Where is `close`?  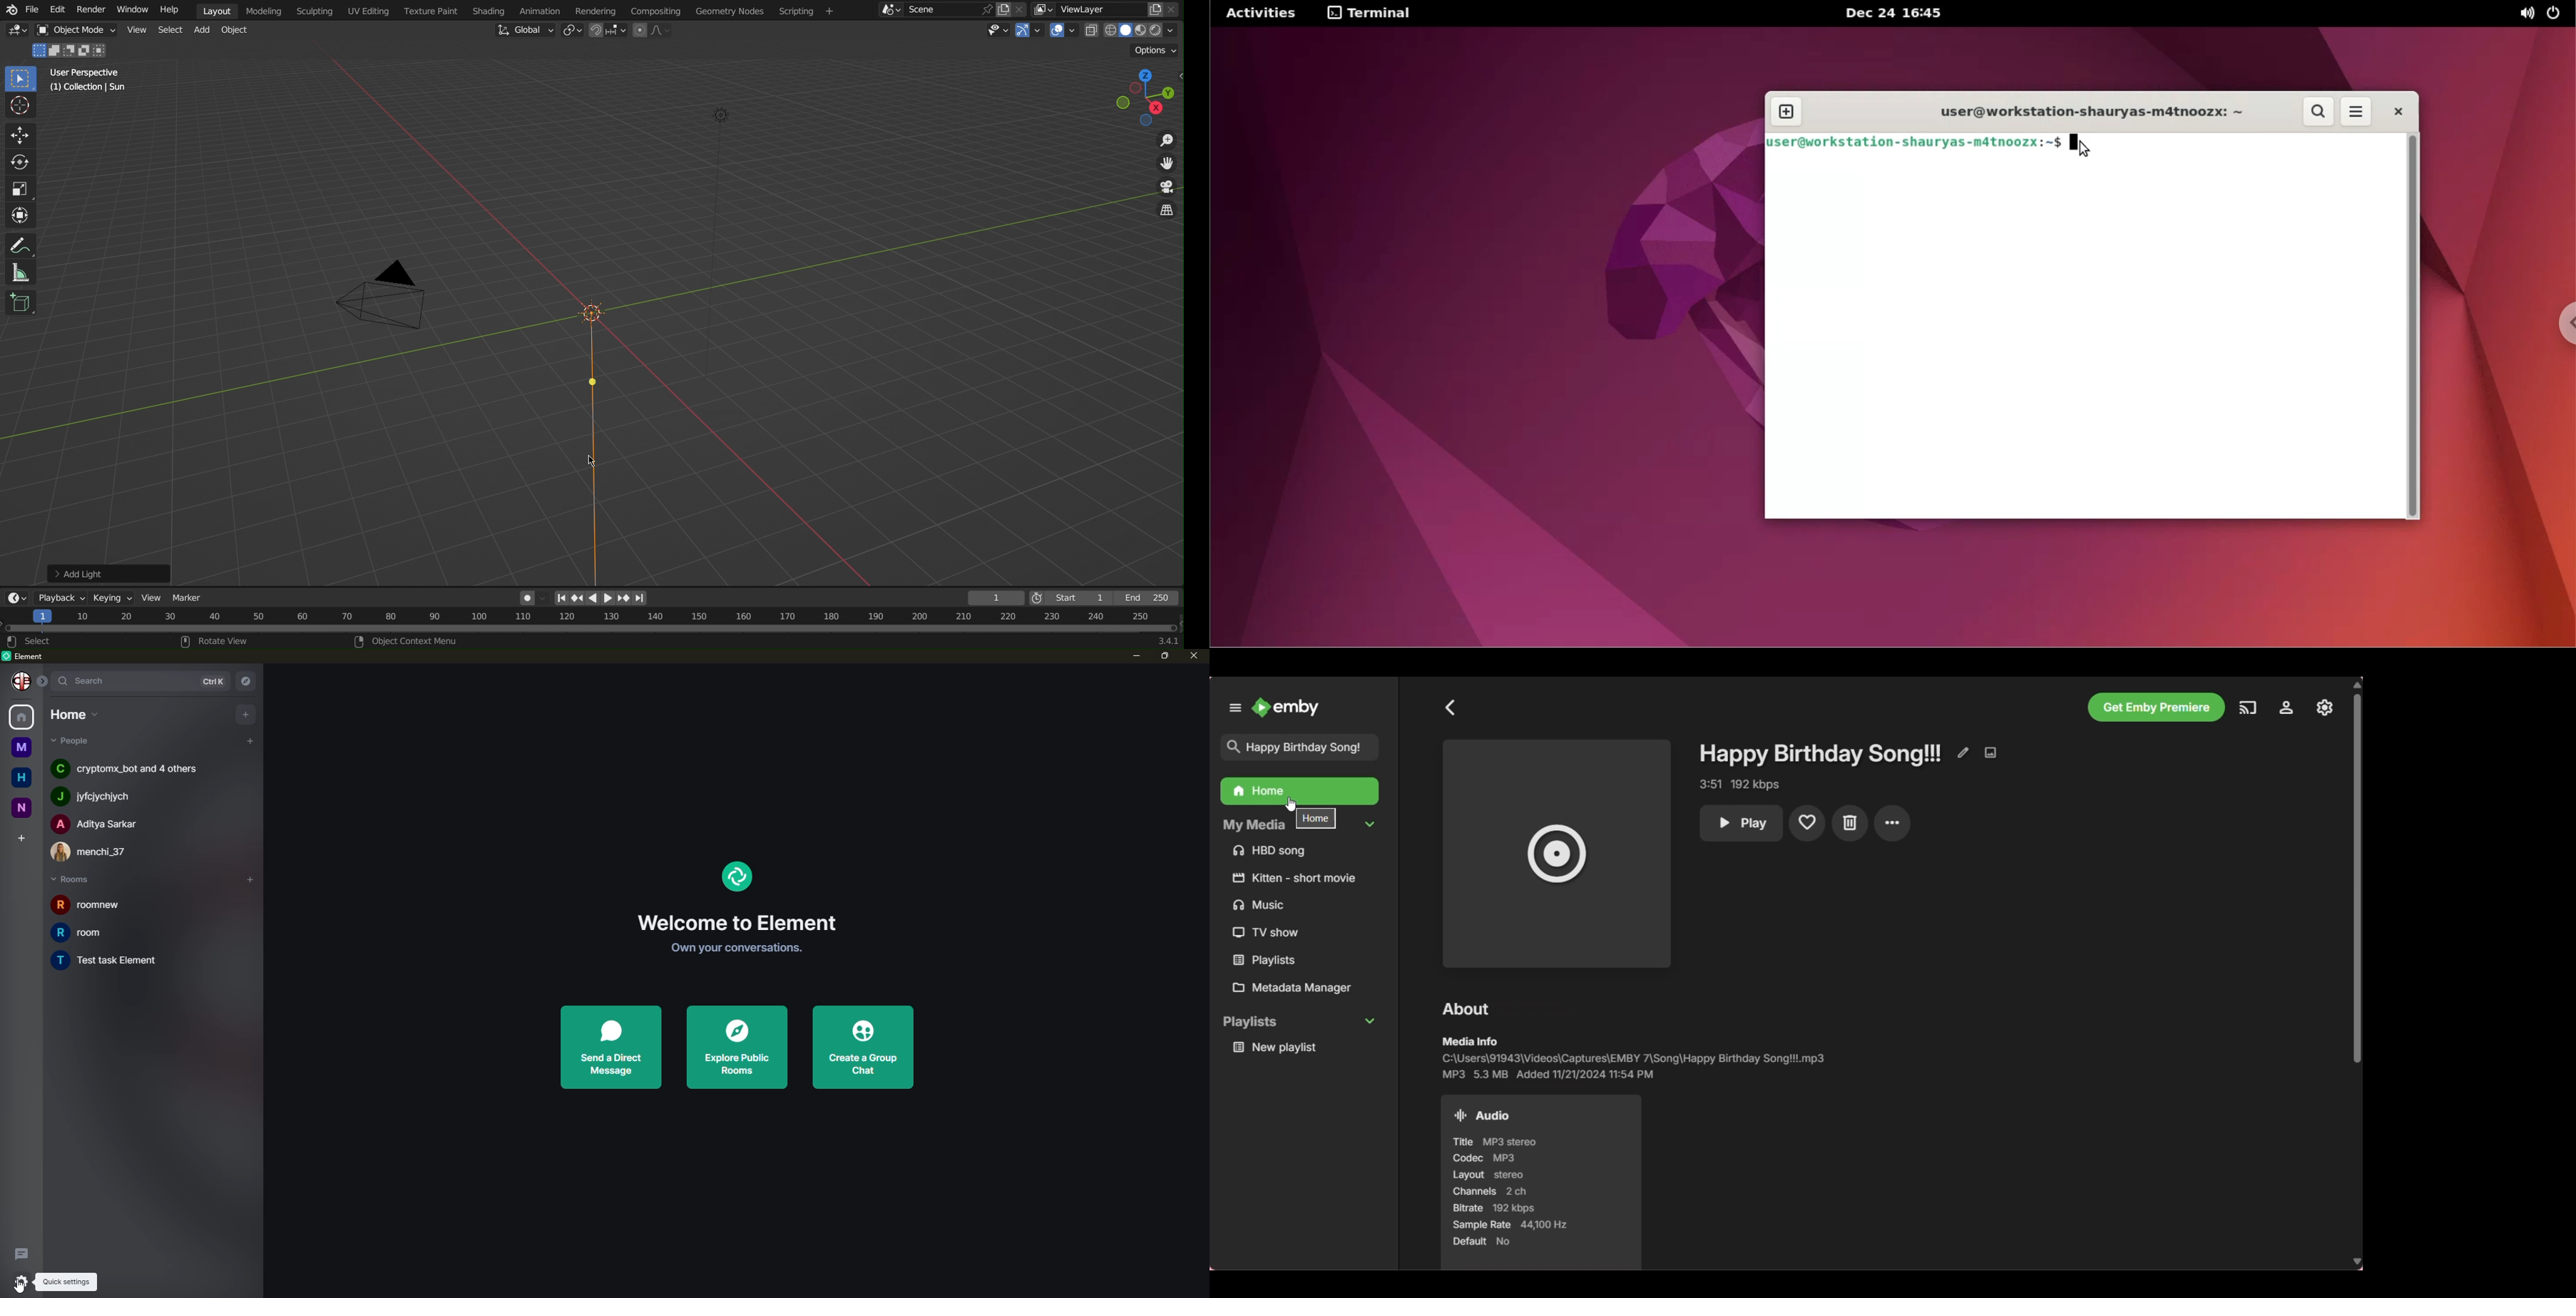
close is located at coordinates (1022, 9).